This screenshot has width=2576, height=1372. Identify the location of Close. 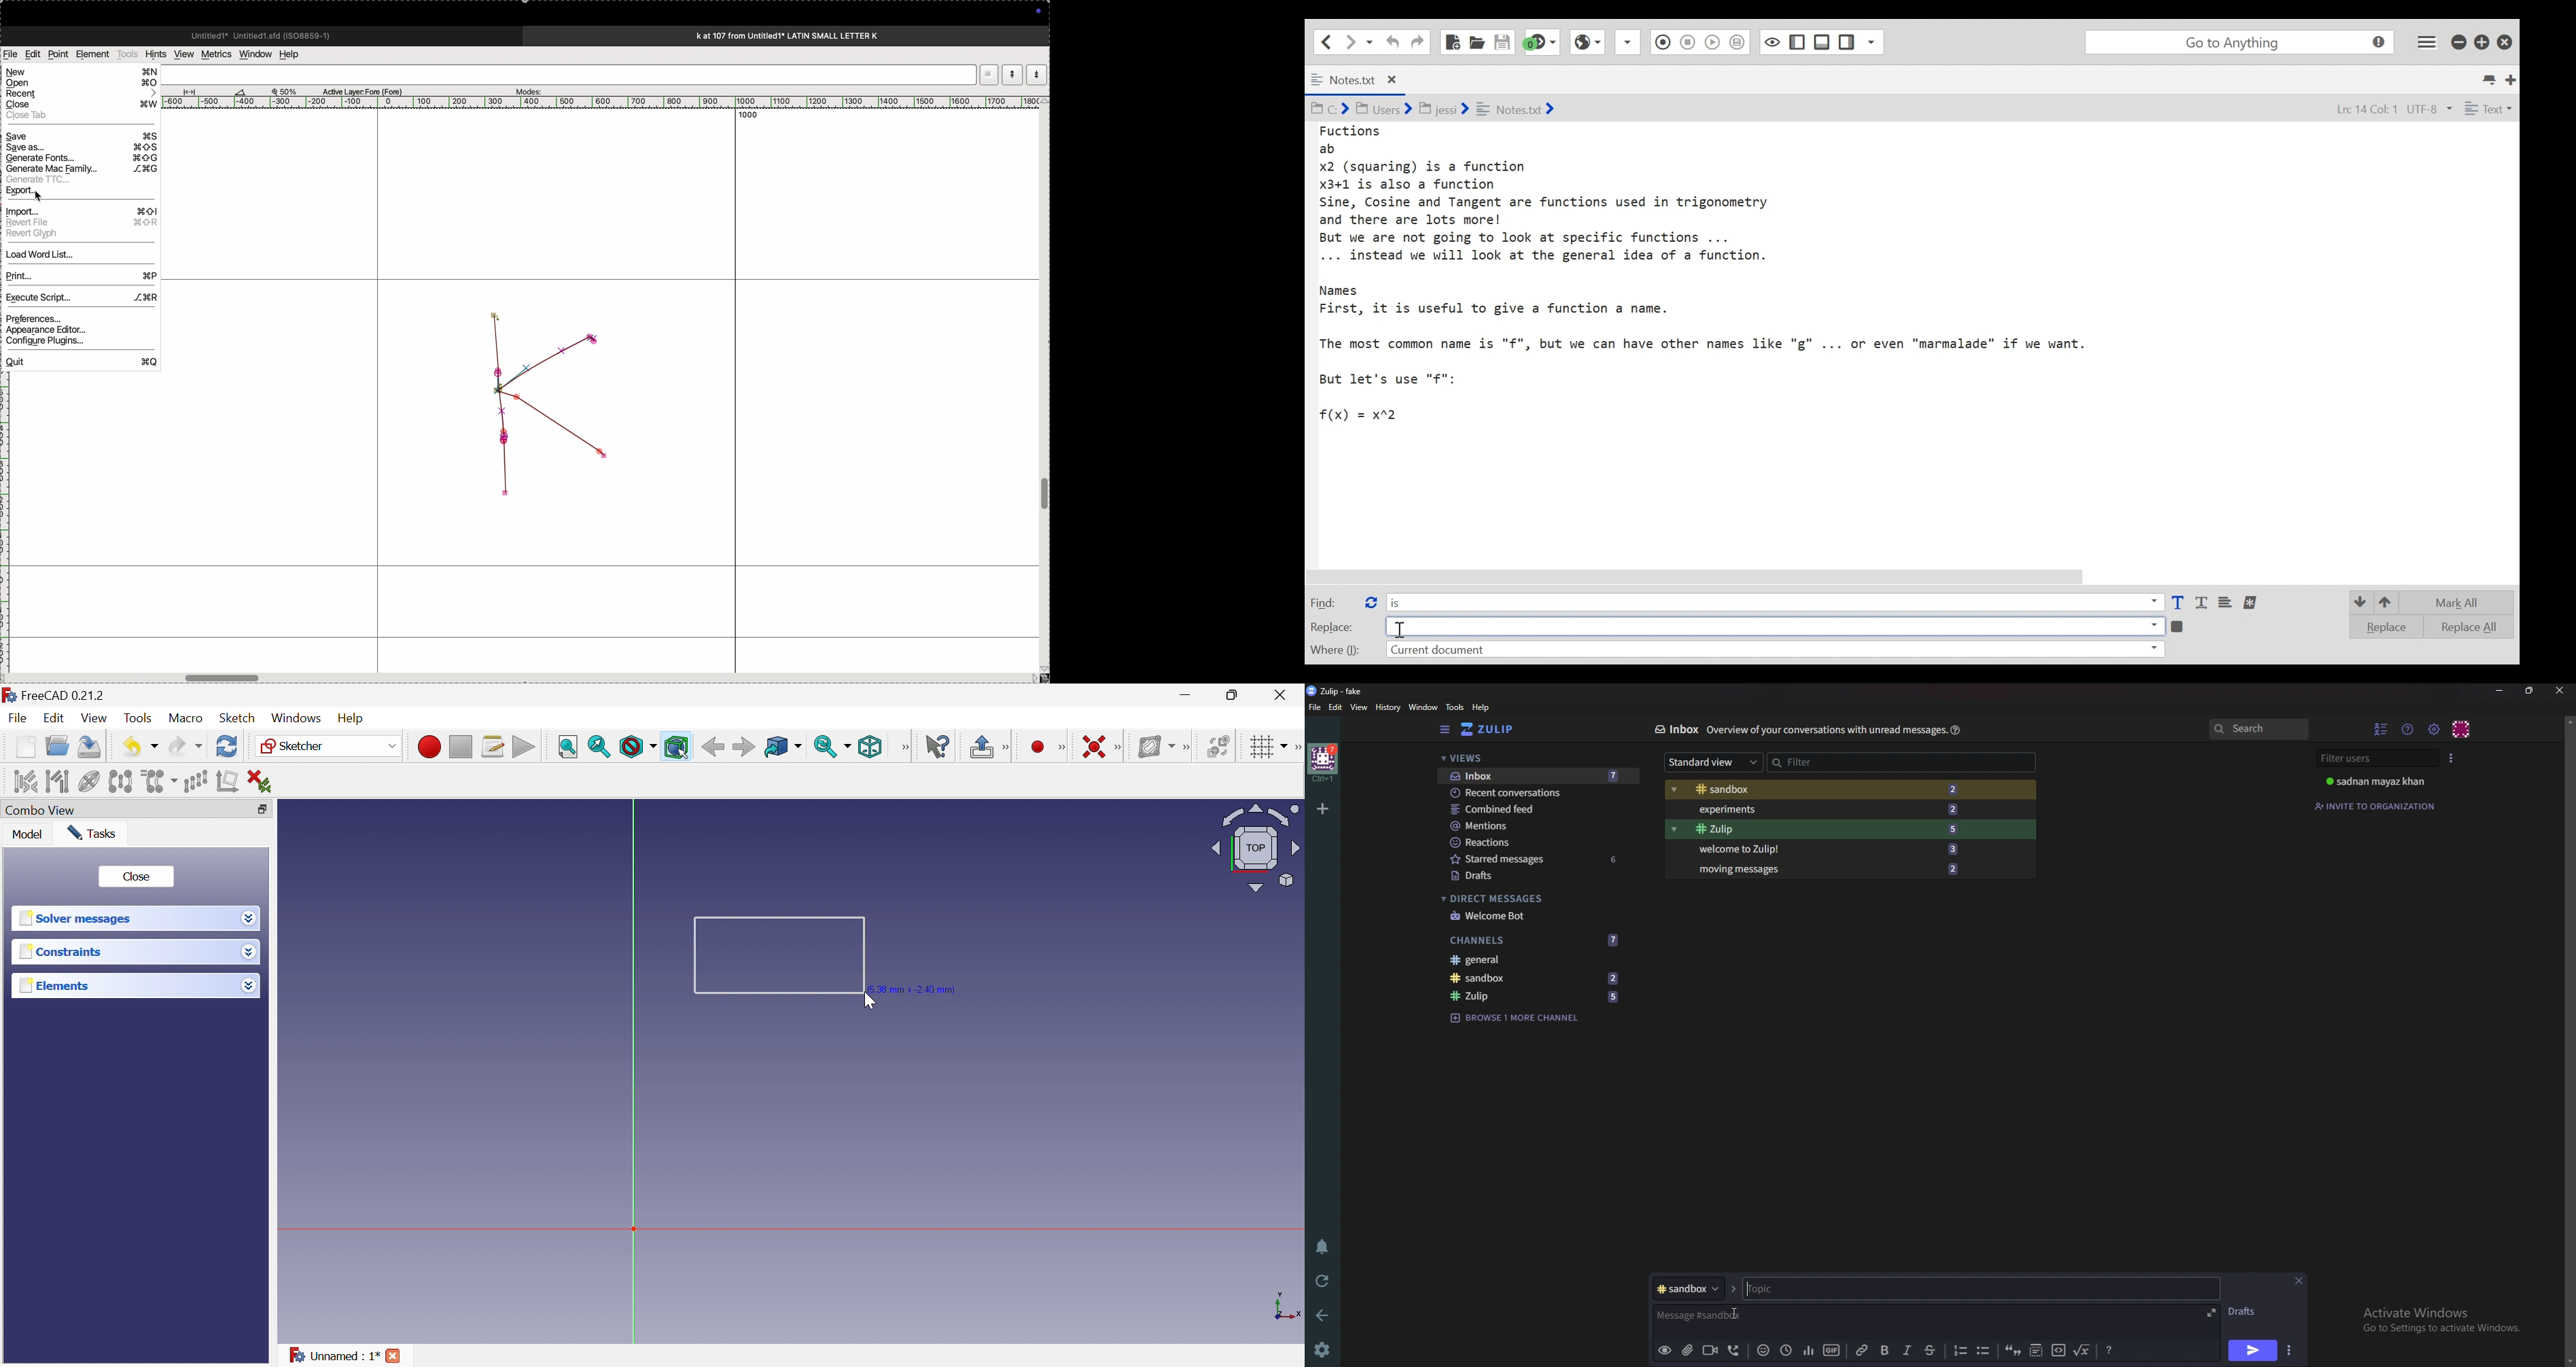
(1281, 694).